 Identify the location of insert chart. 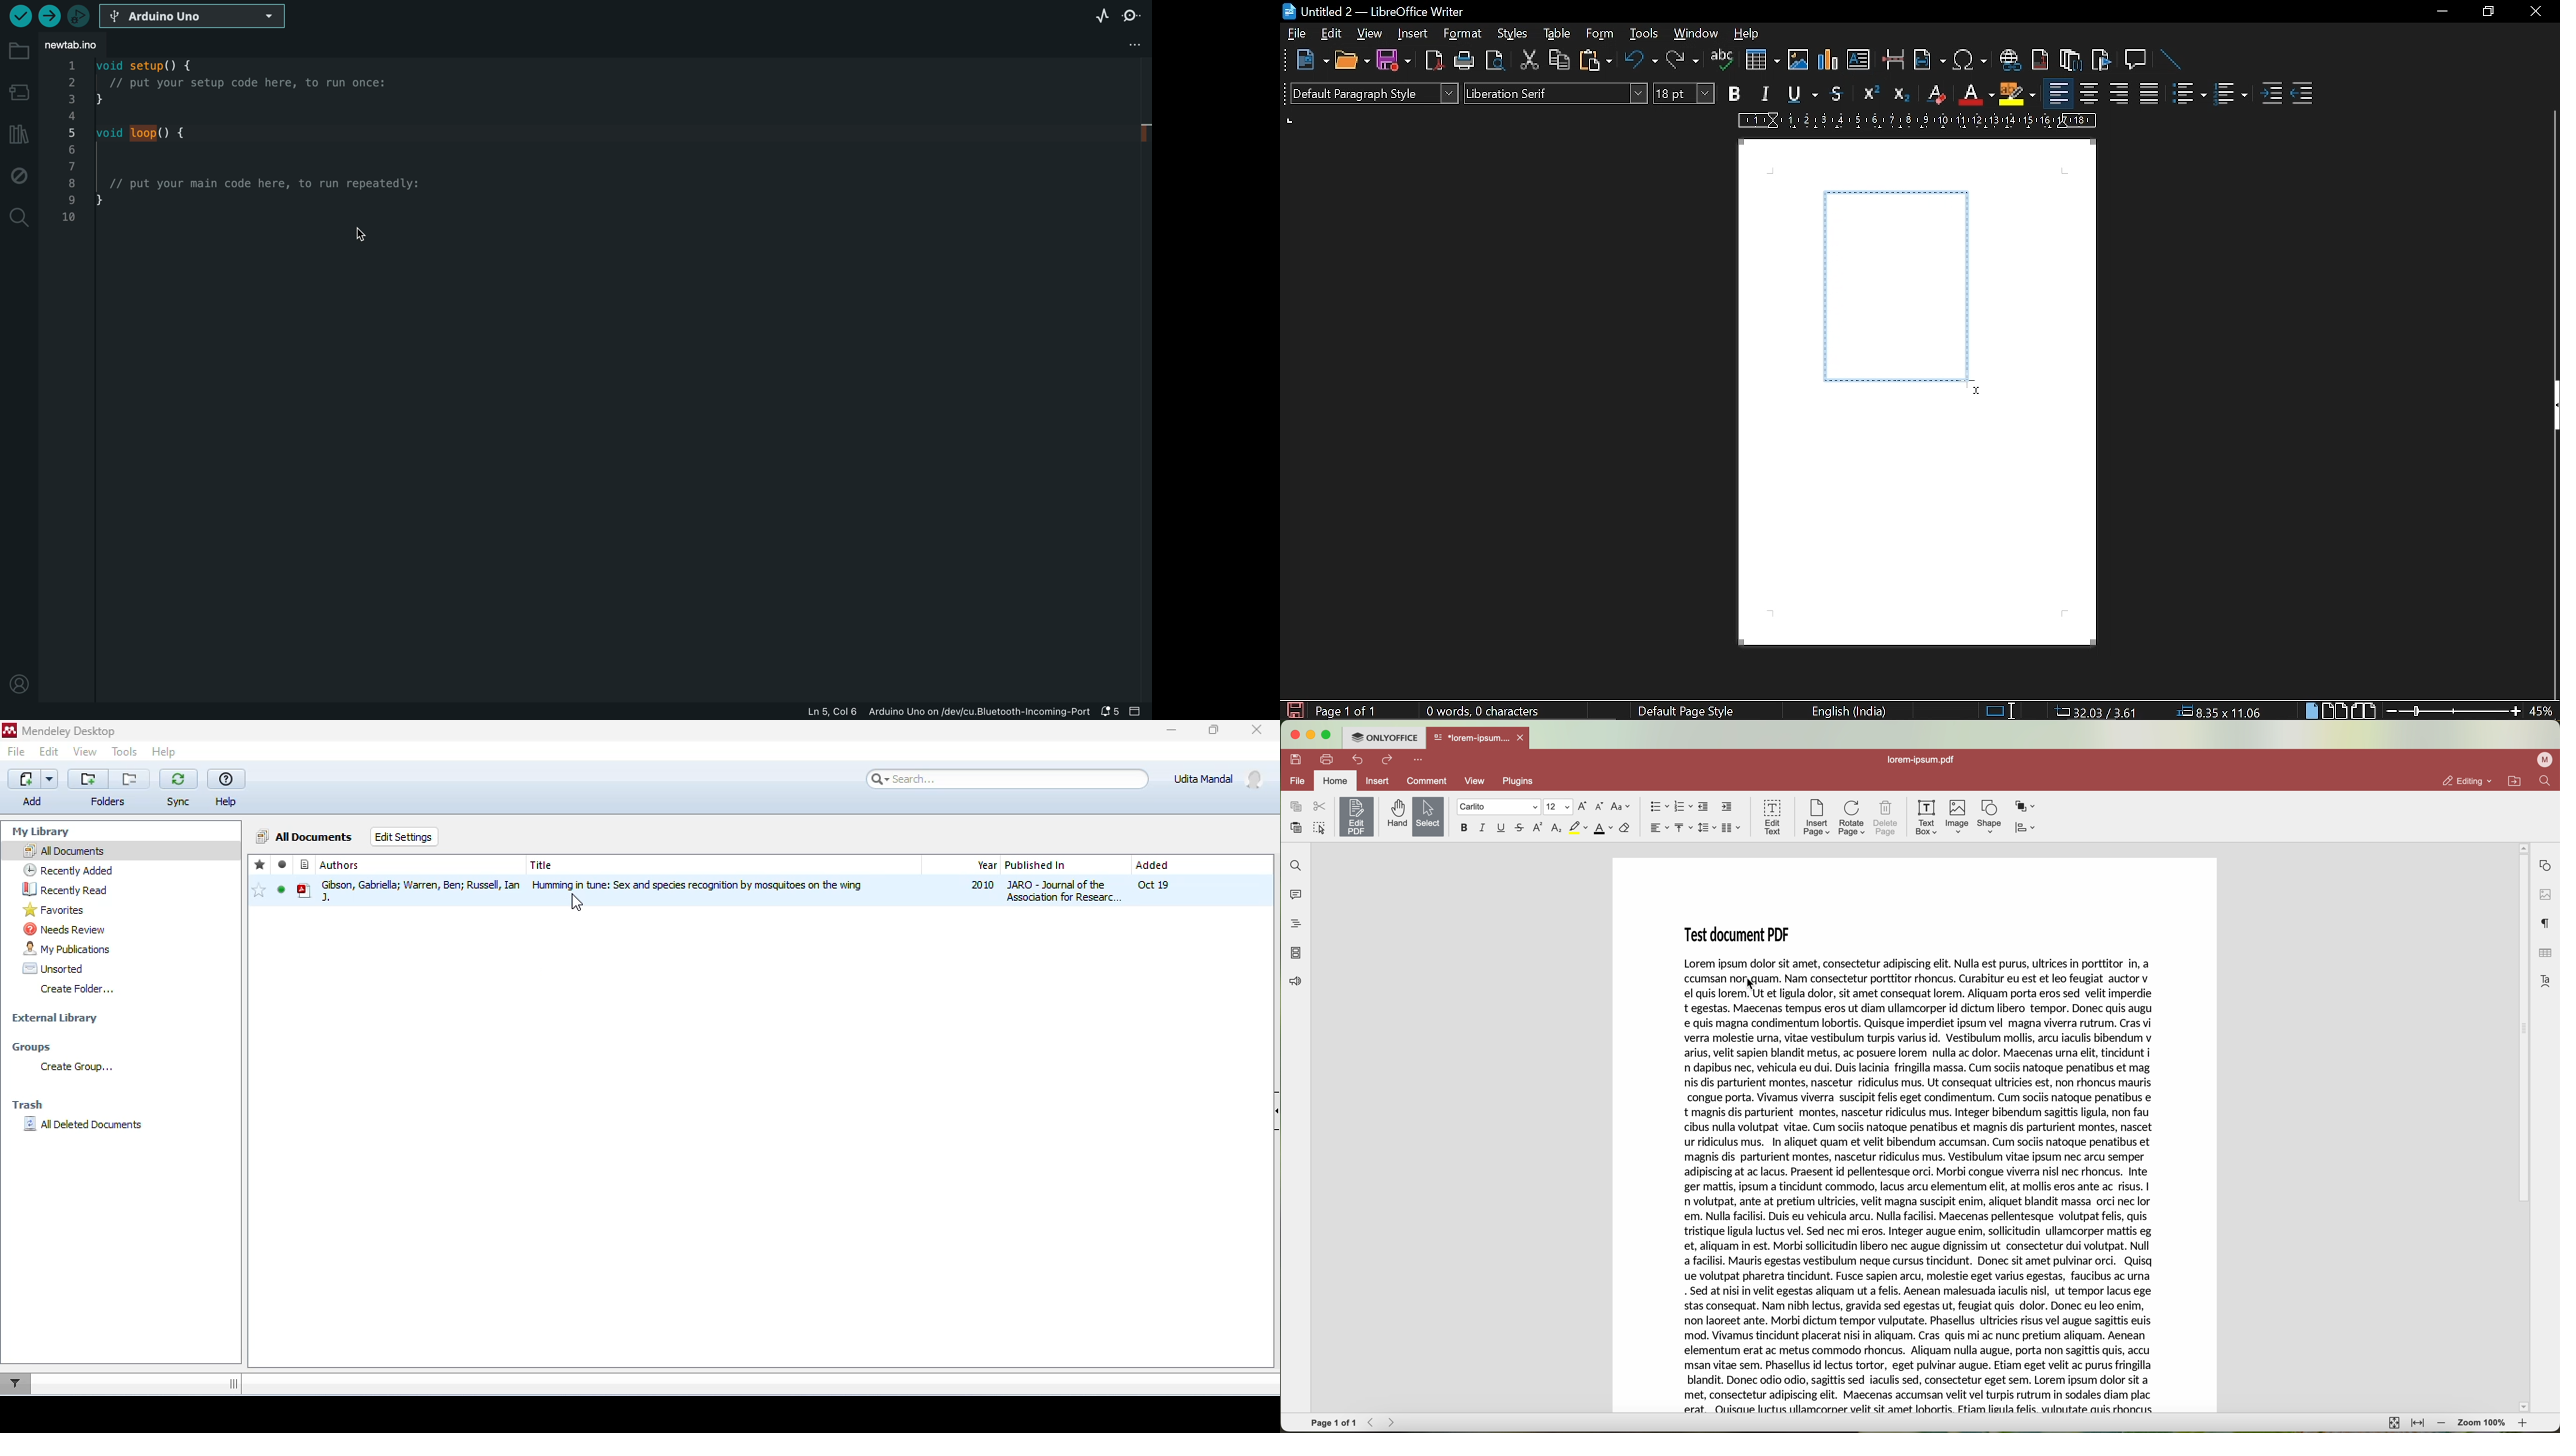
(1829, 60).